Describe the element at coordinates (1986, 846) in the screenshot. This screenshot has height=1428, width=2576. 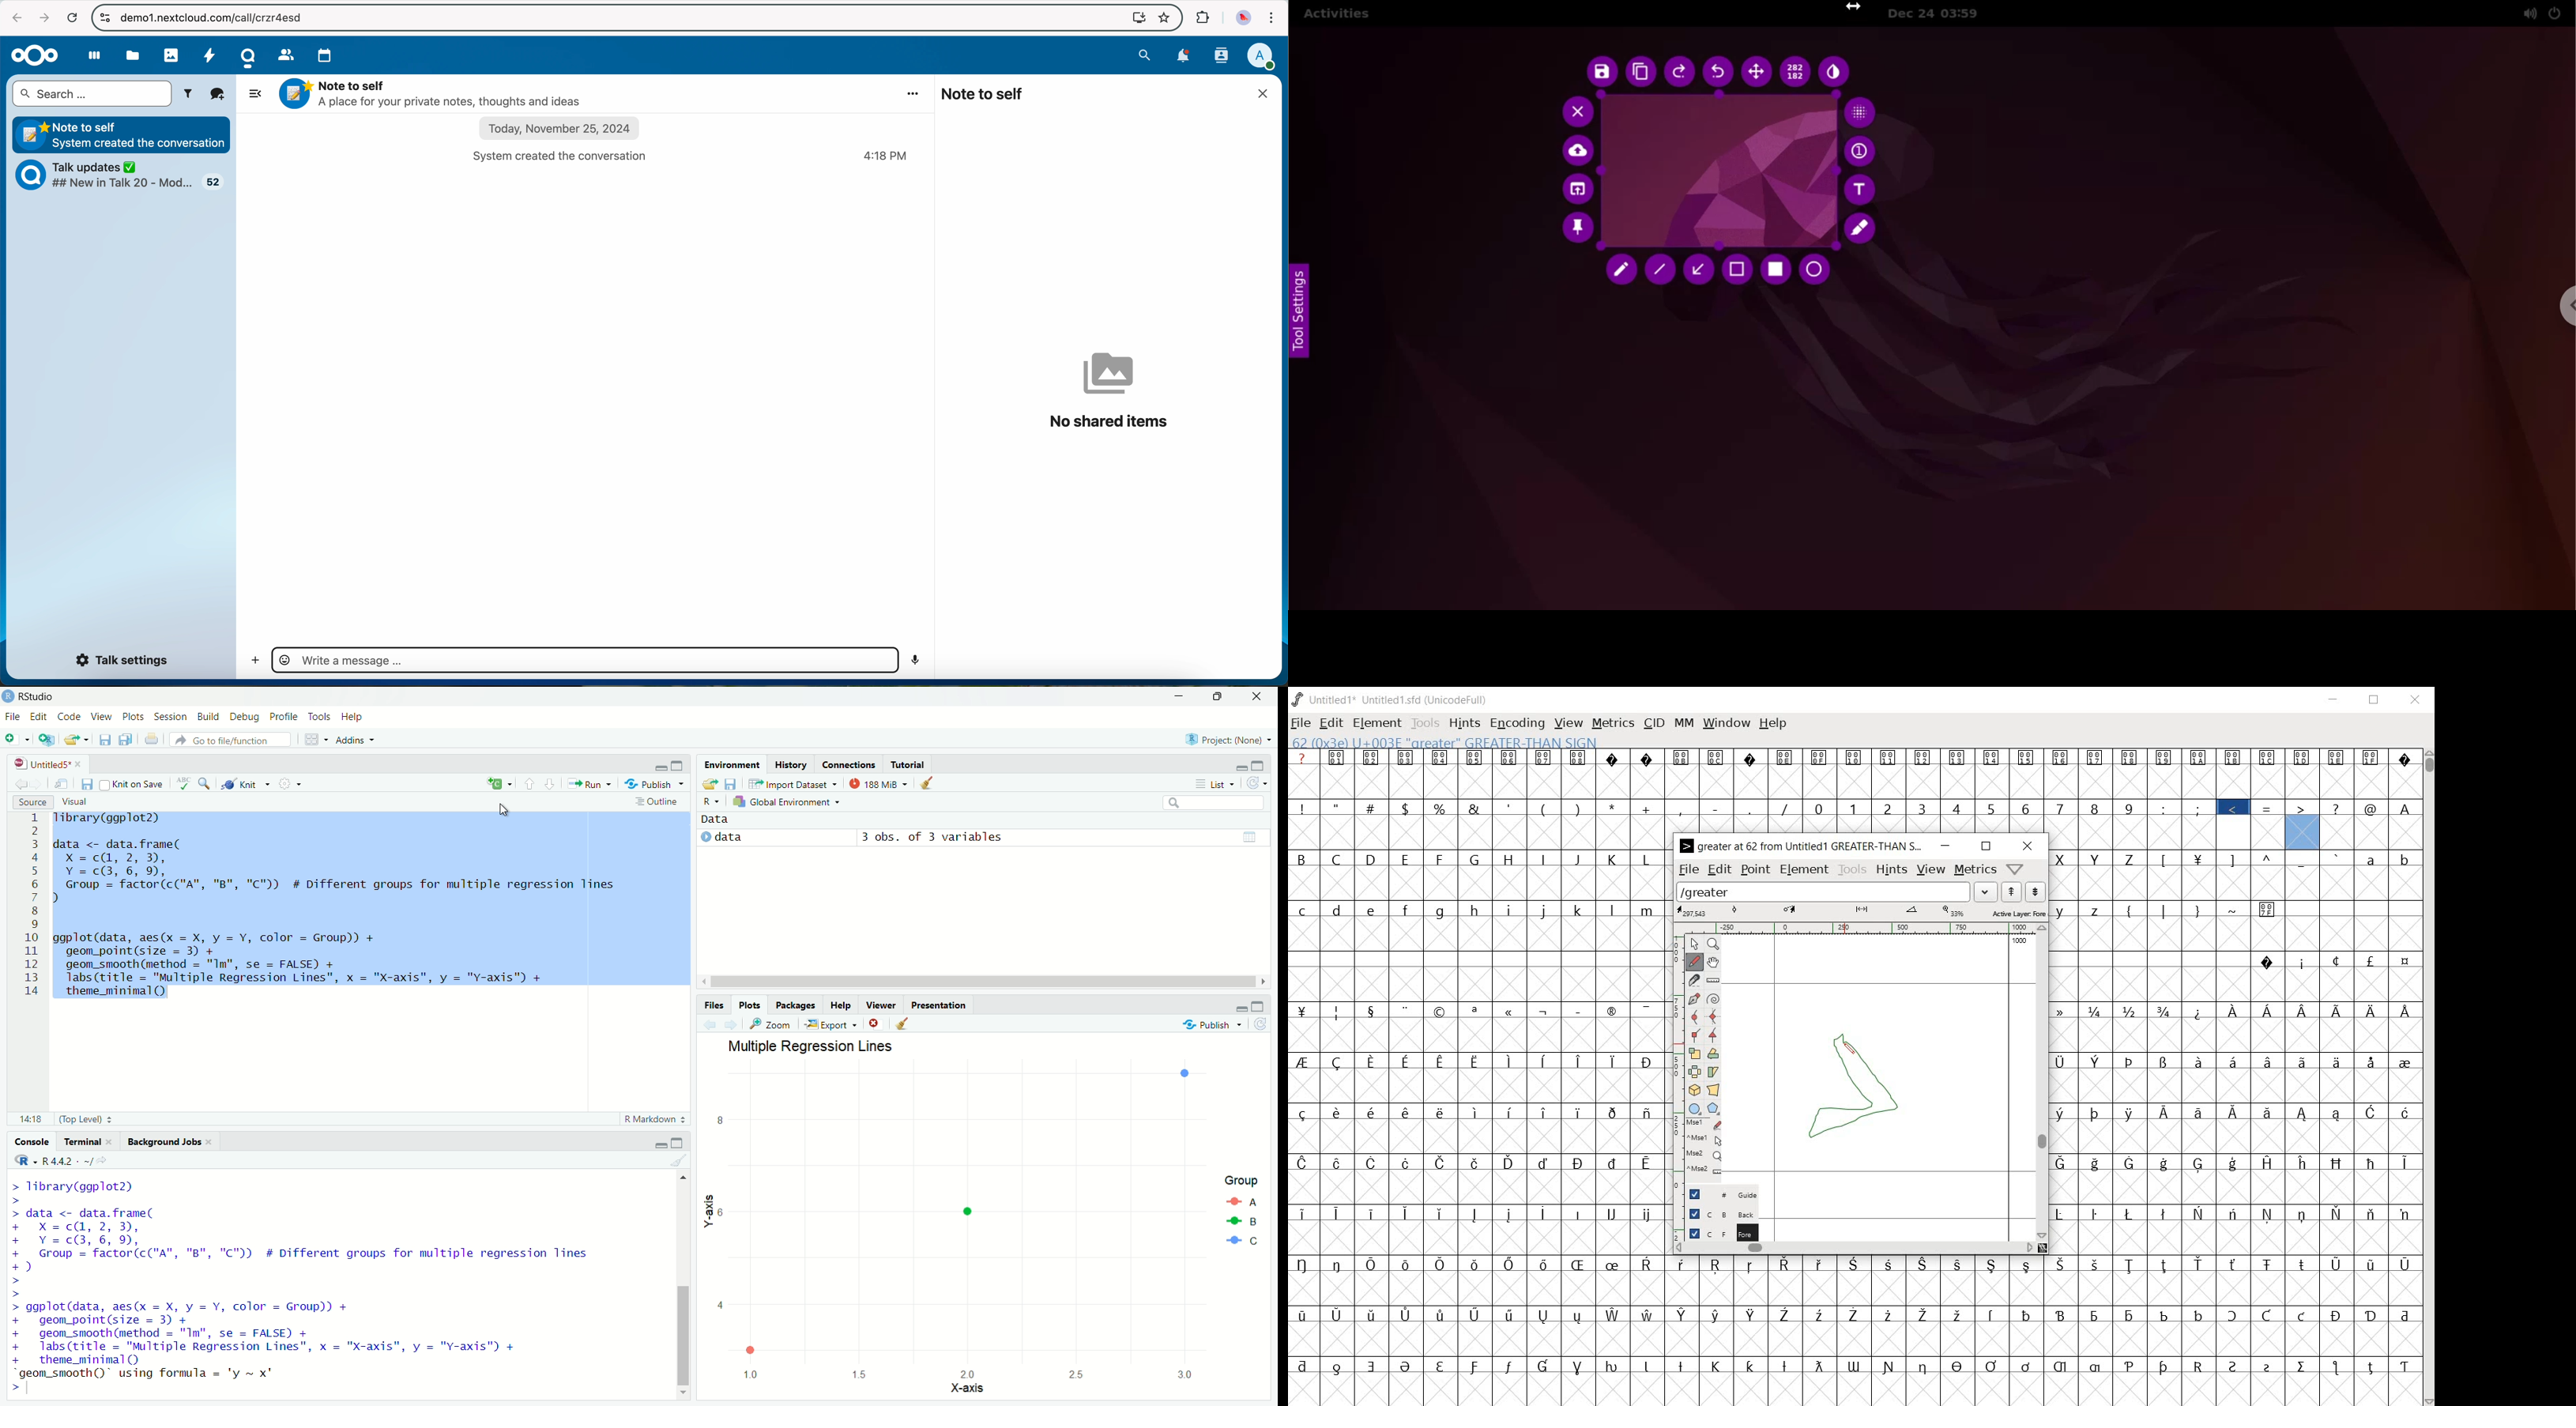
I see `restore down` at that location.